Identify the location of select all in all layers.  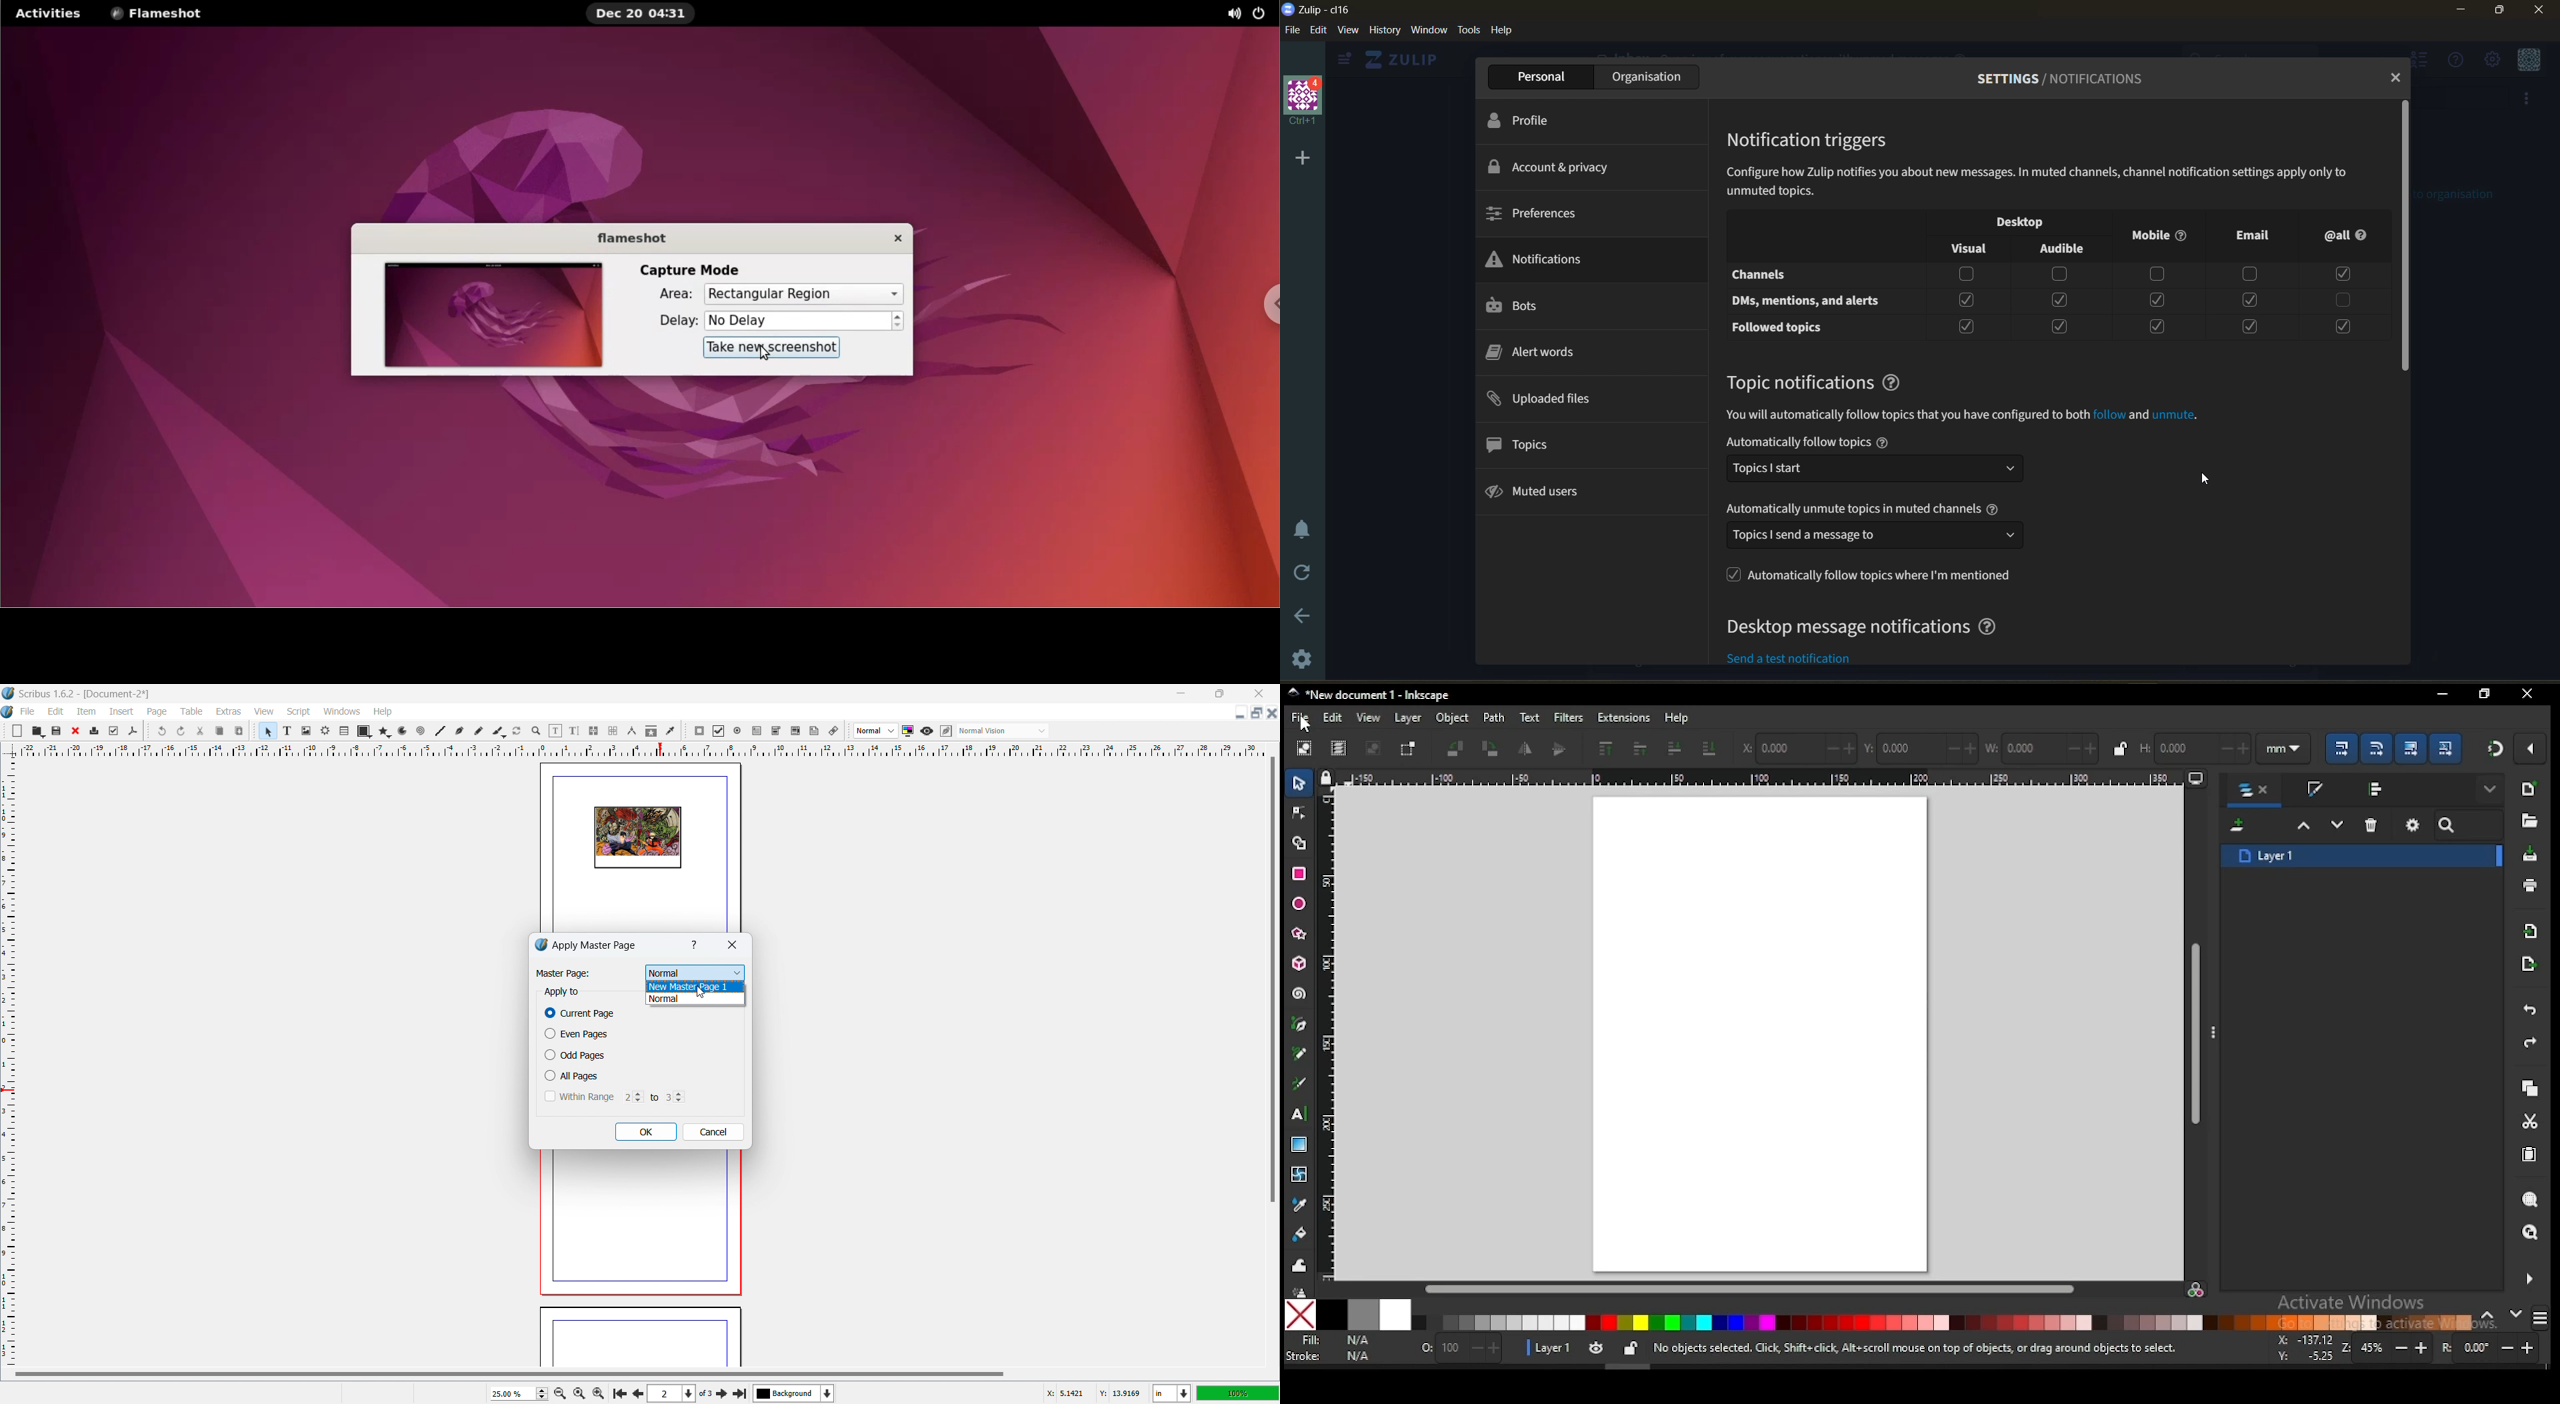
(1339, 749).